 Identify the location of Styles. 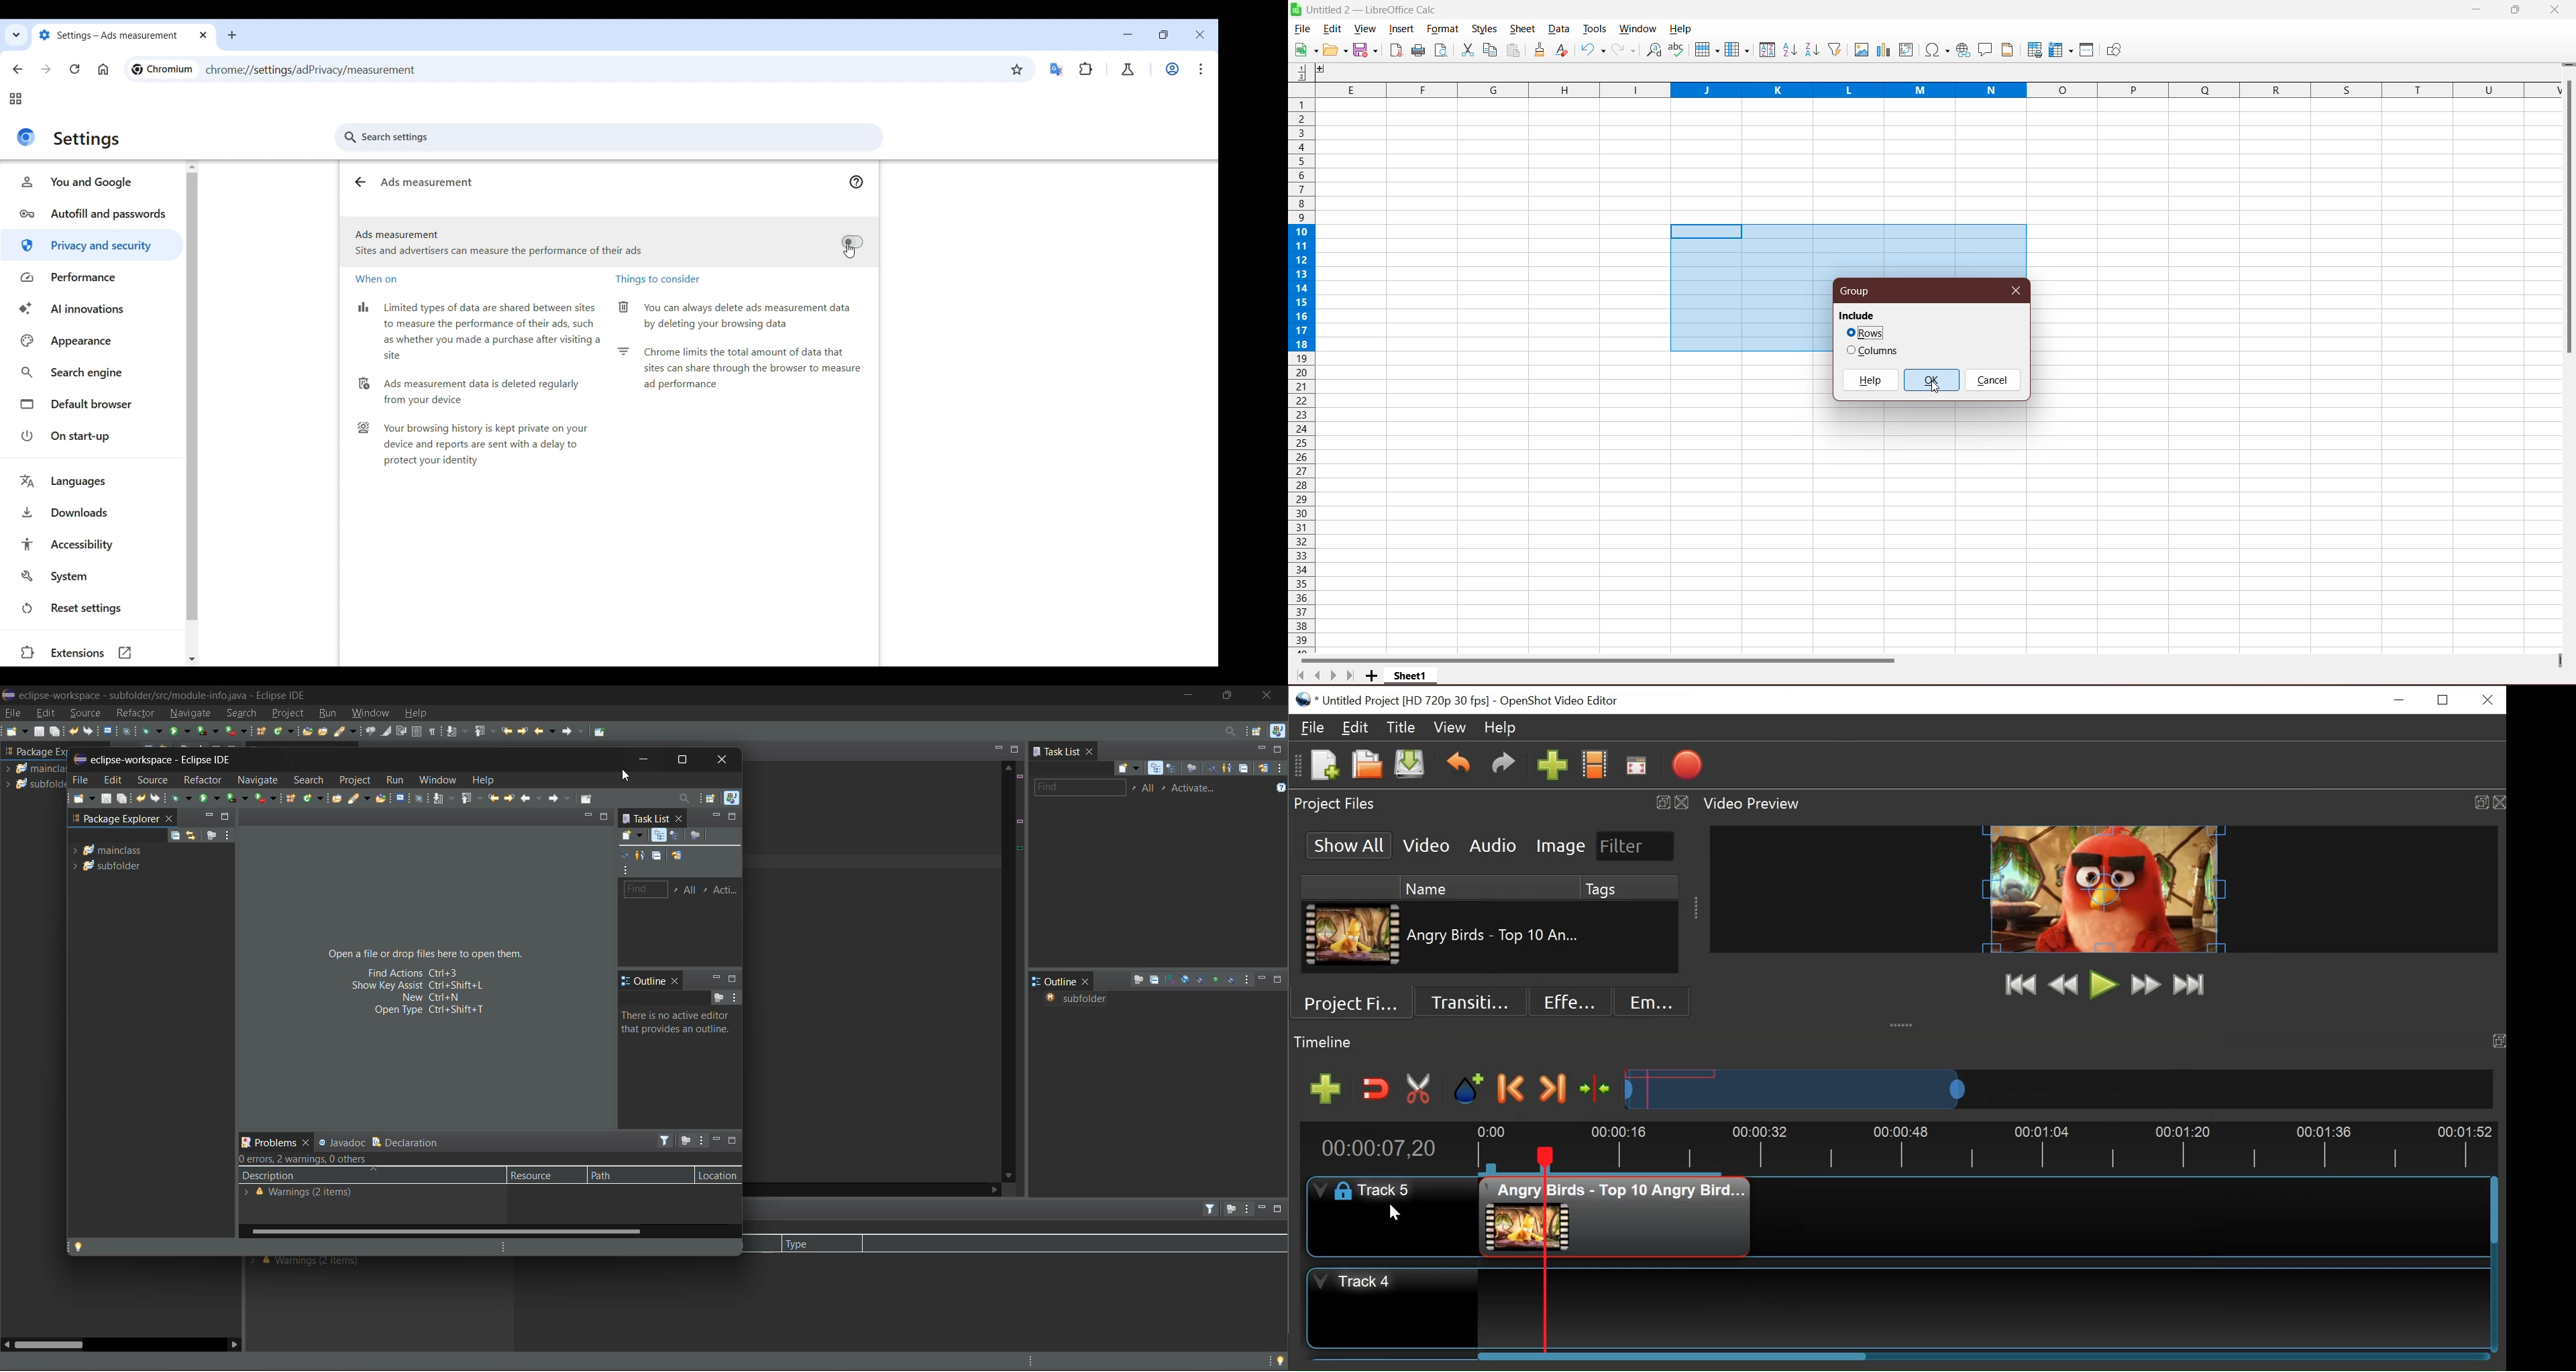
(1486, 30).